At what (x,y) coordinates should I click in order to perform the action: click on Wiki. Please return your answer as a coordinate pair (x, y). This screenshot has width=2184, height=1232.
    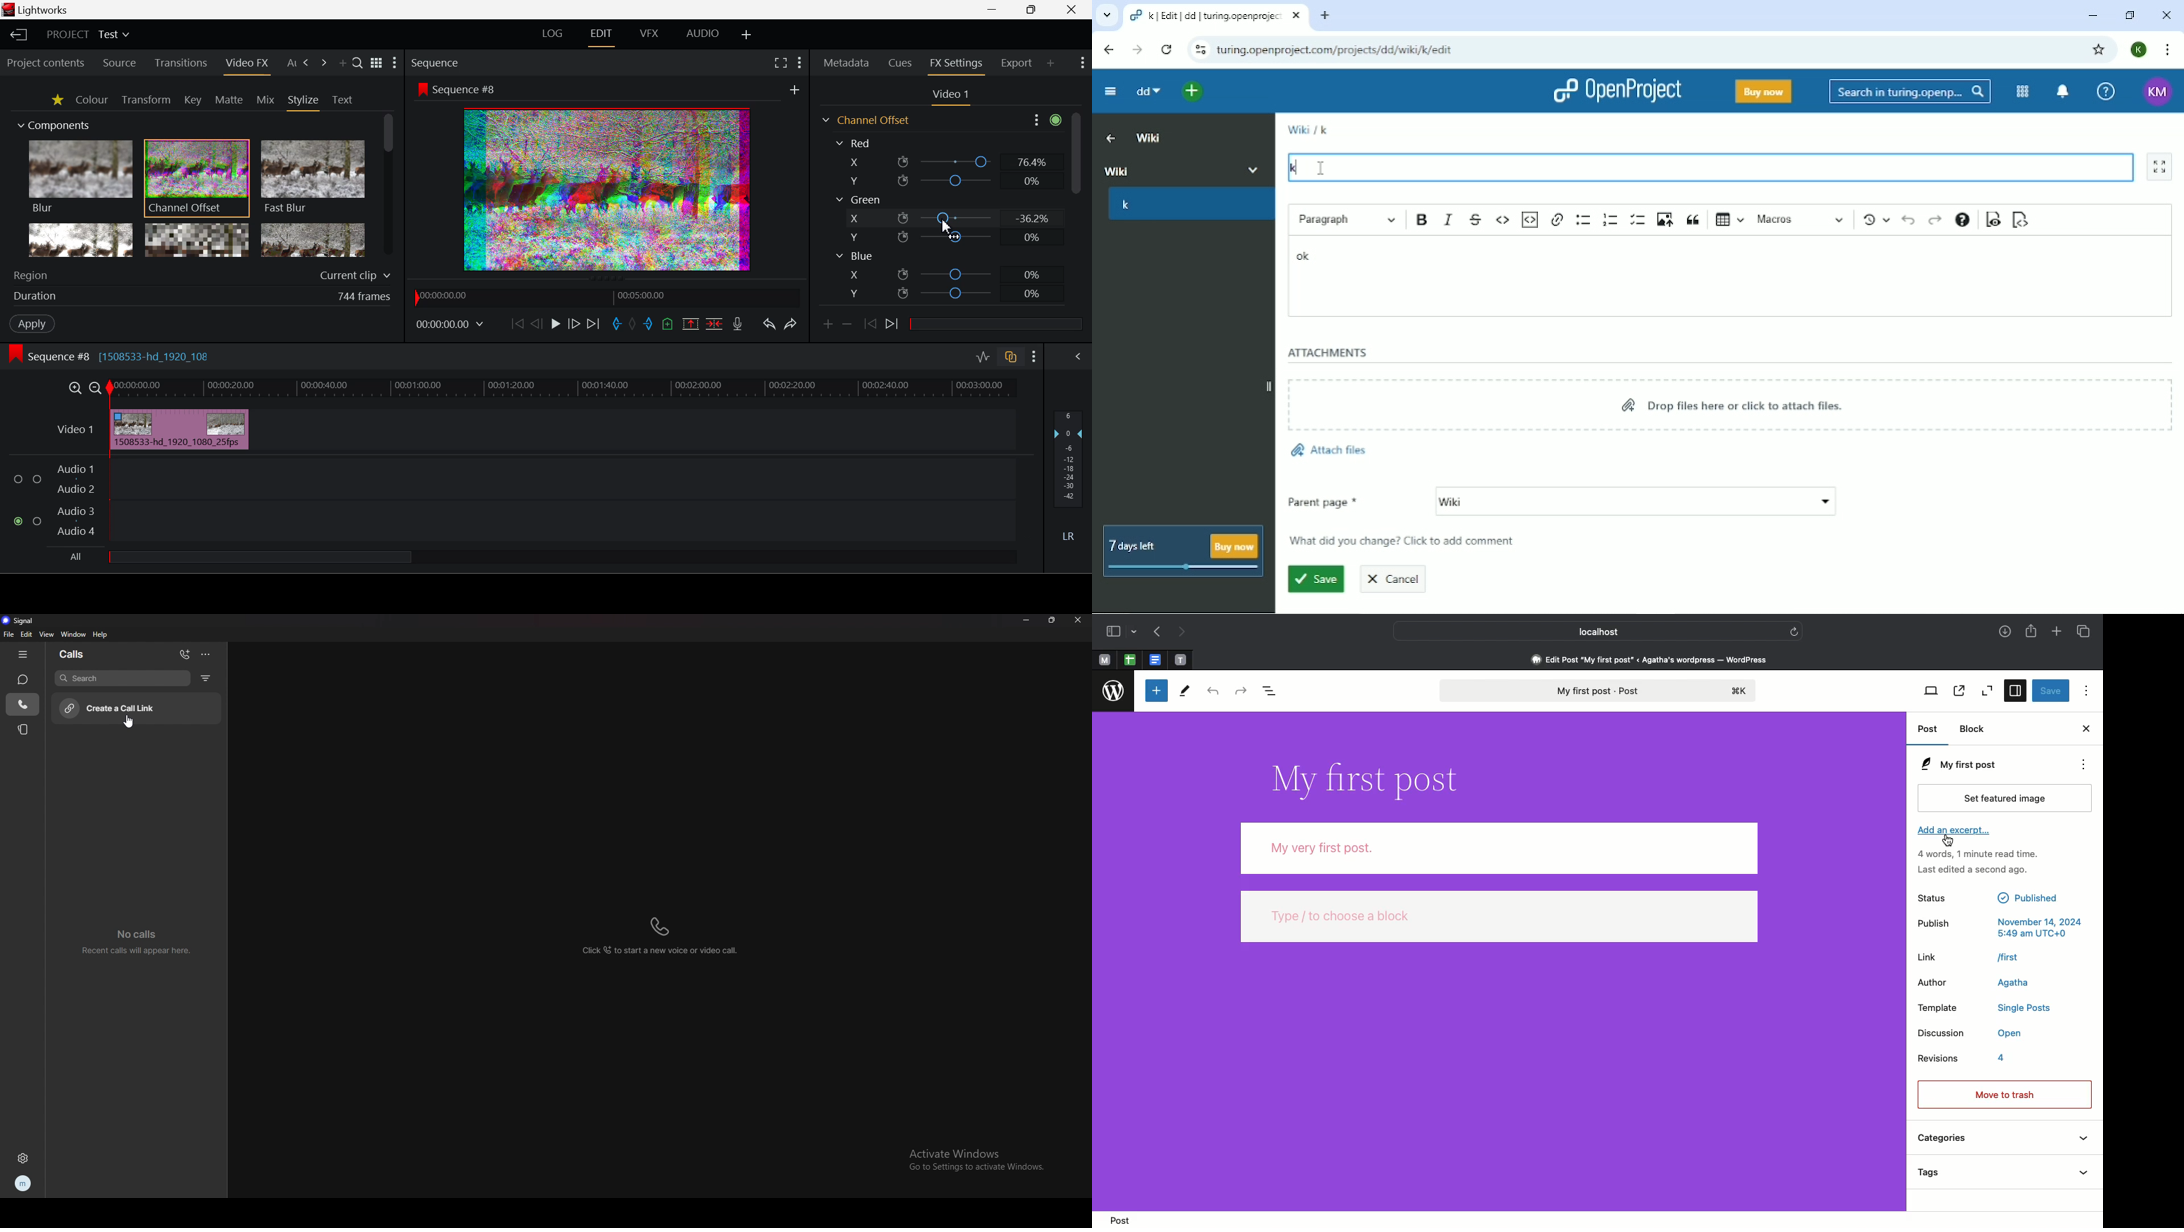
    Looking at the image, I should click on (1634, 502).